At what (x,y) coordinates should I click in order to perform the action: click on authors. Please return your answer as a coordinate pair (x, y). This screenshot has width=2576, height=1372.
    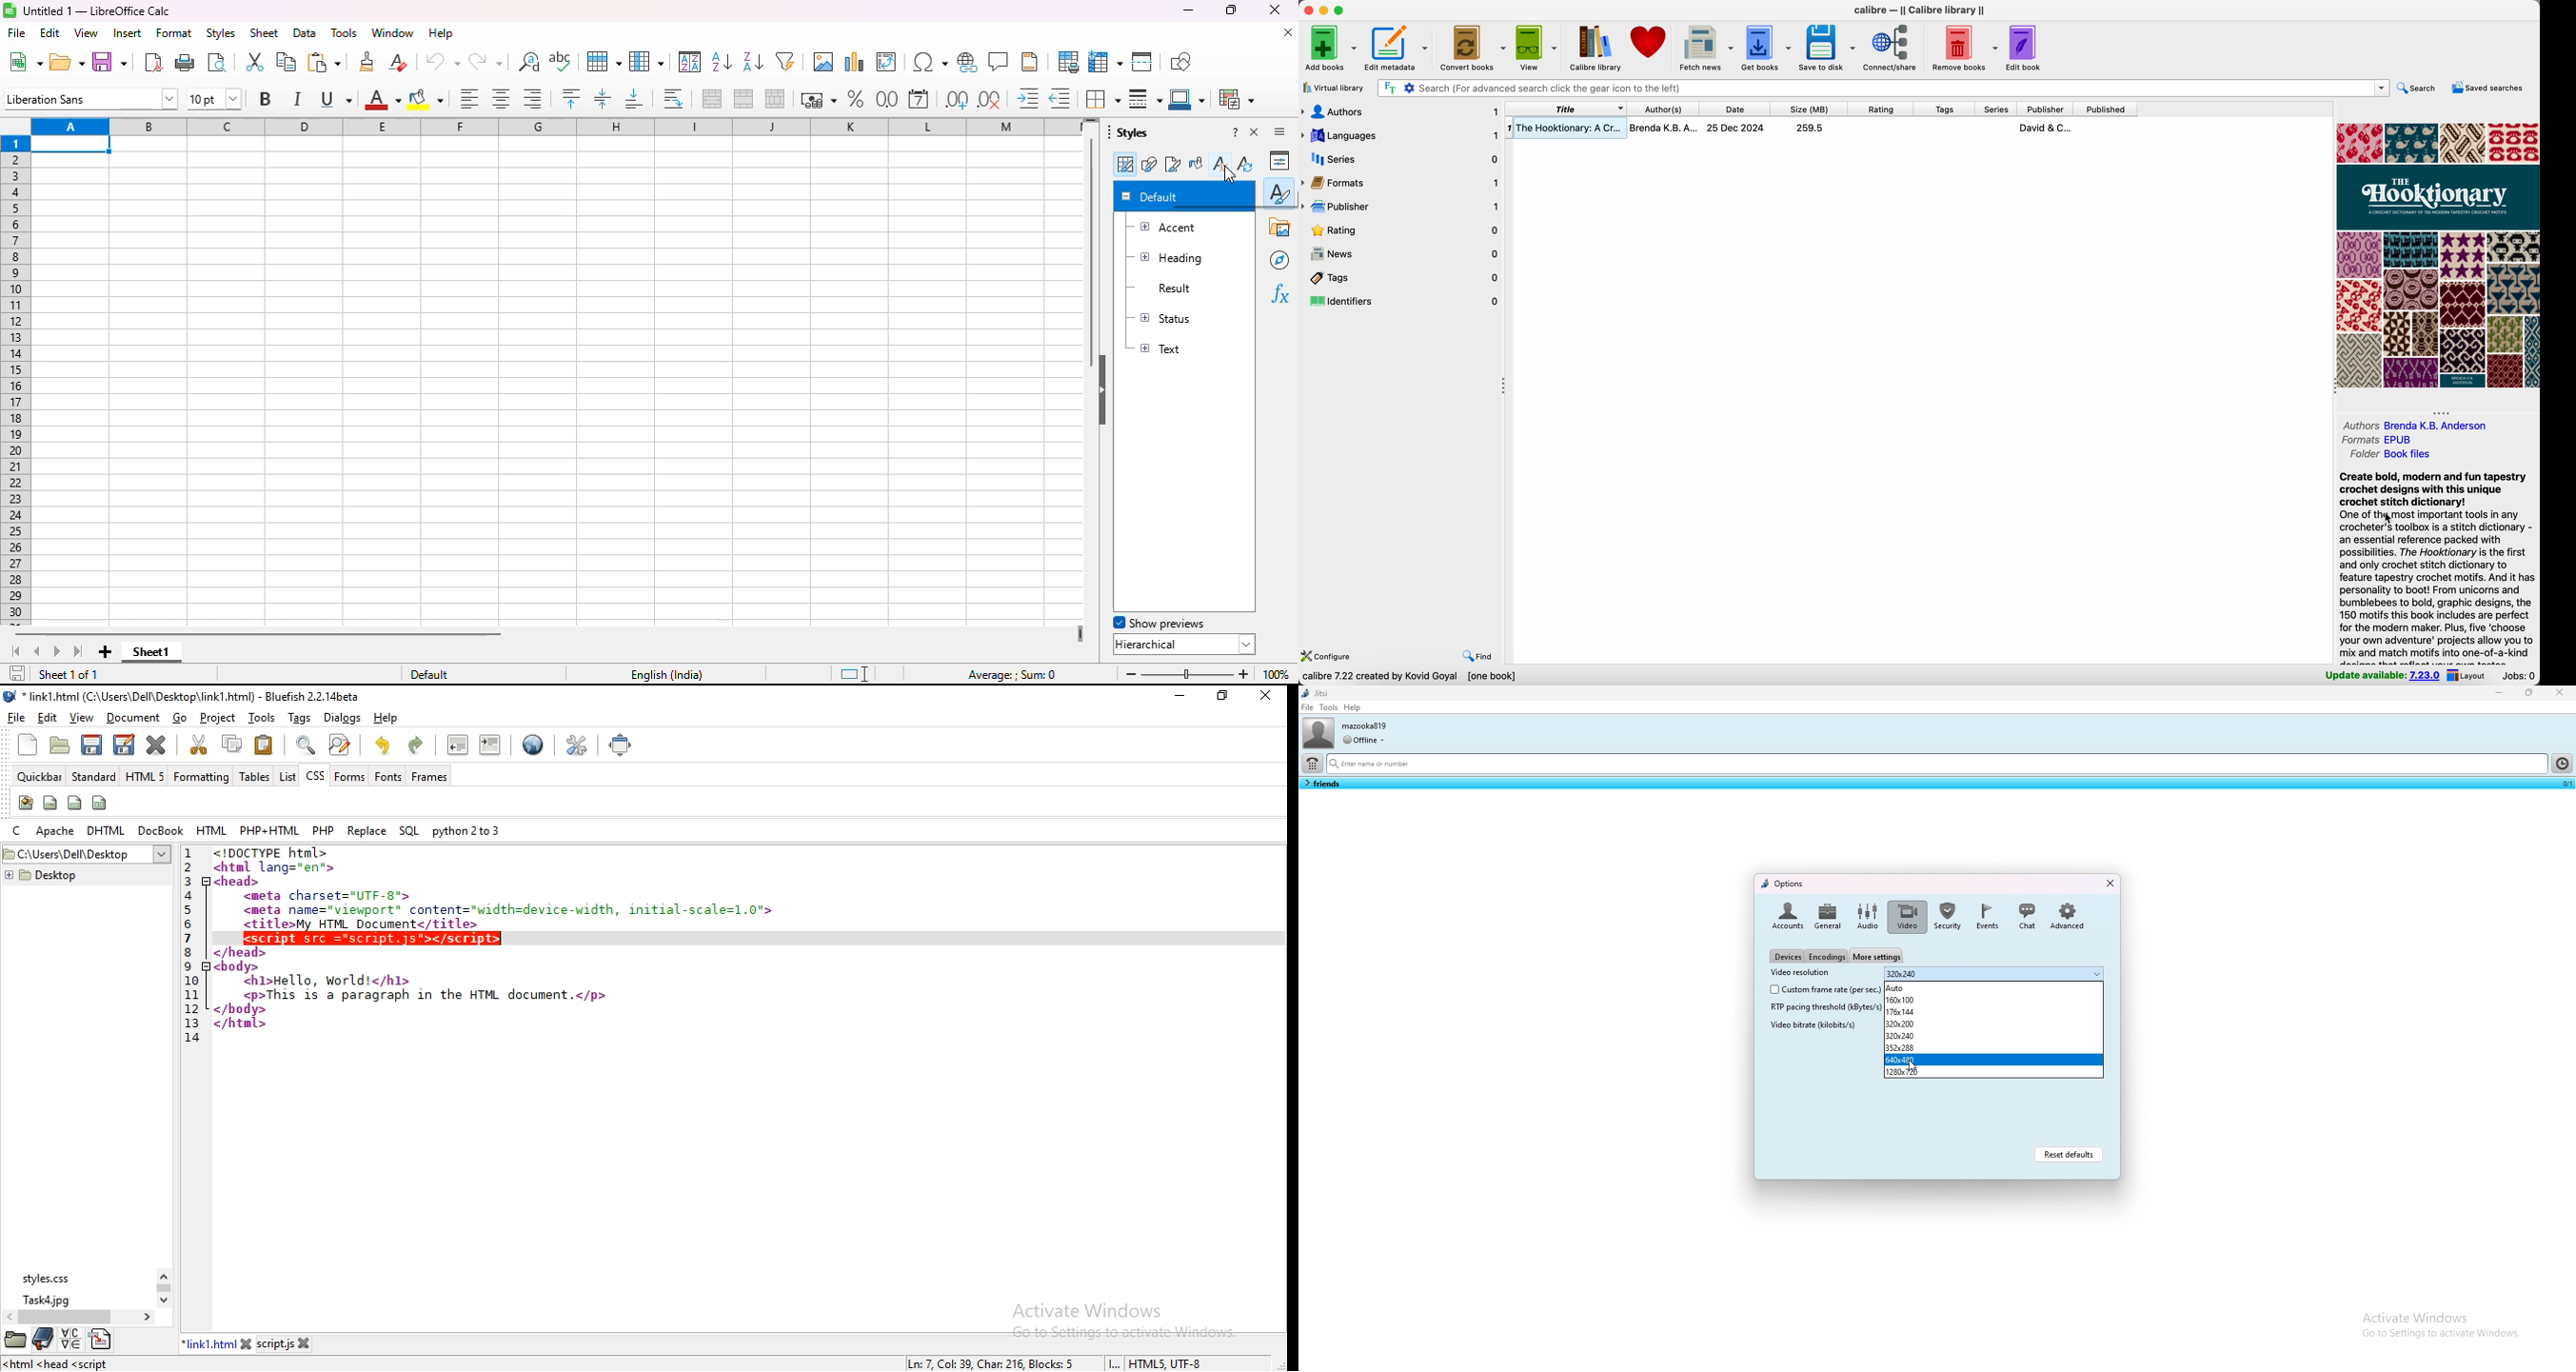
    Looking at the image, I should click on (2424, 426).